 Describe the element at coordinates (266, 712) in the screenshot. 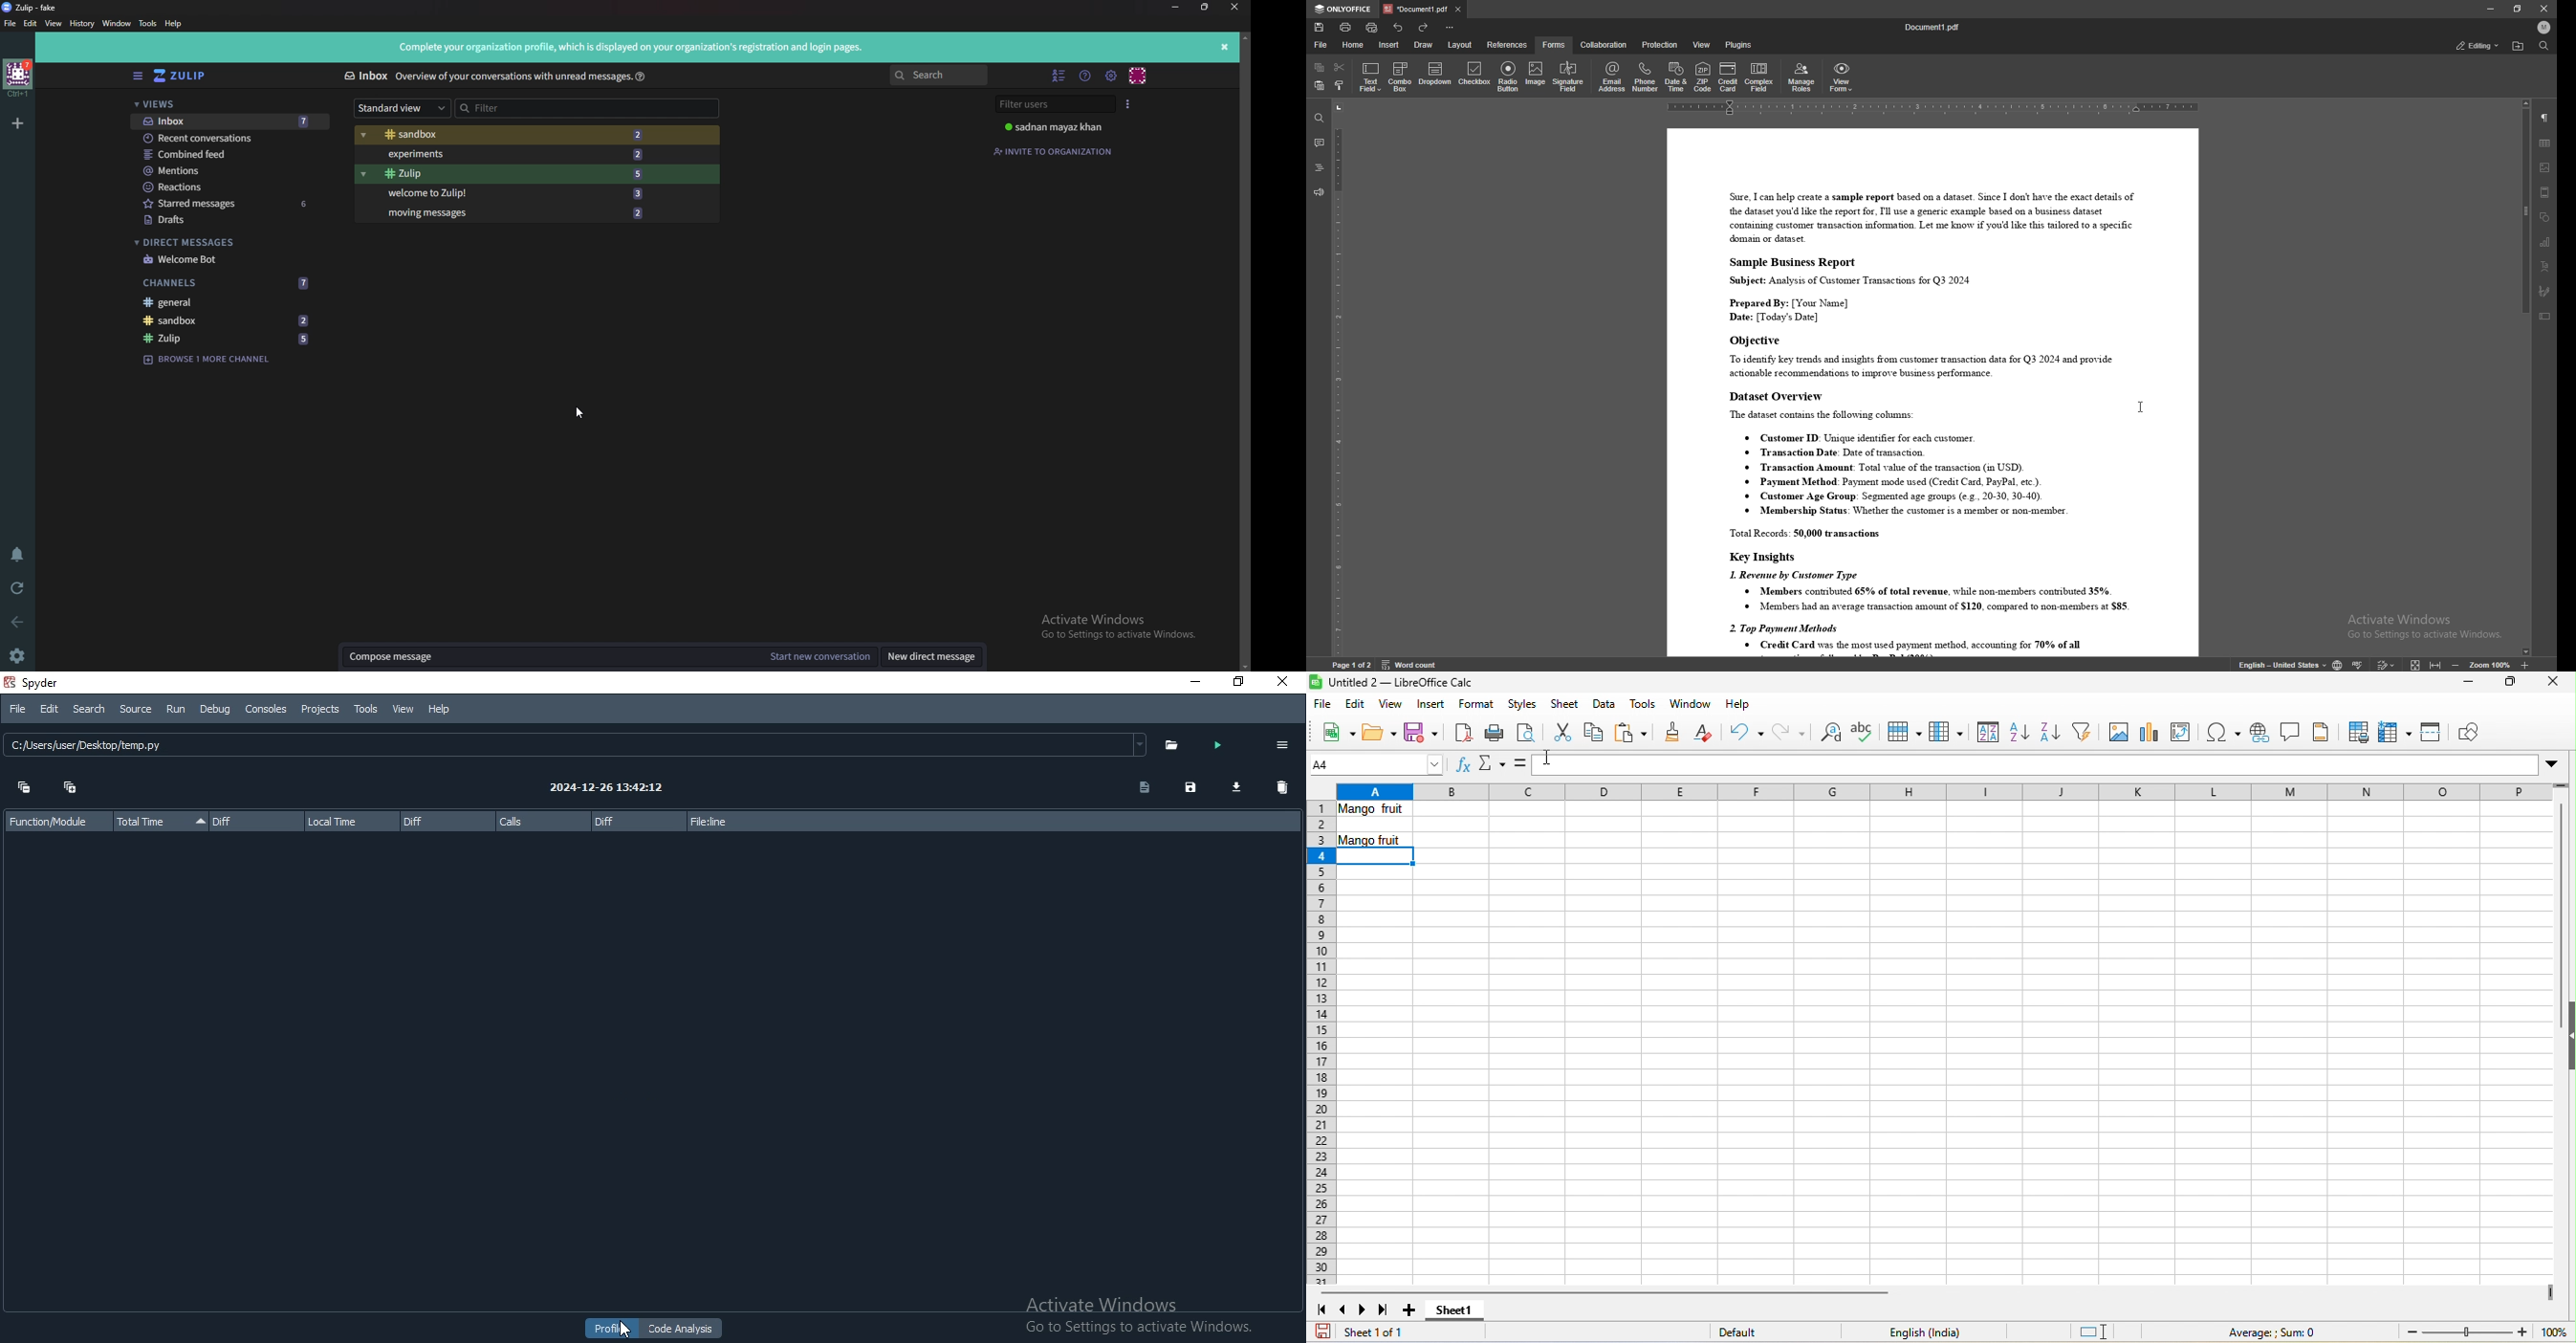

I see `Consoles` at that location.